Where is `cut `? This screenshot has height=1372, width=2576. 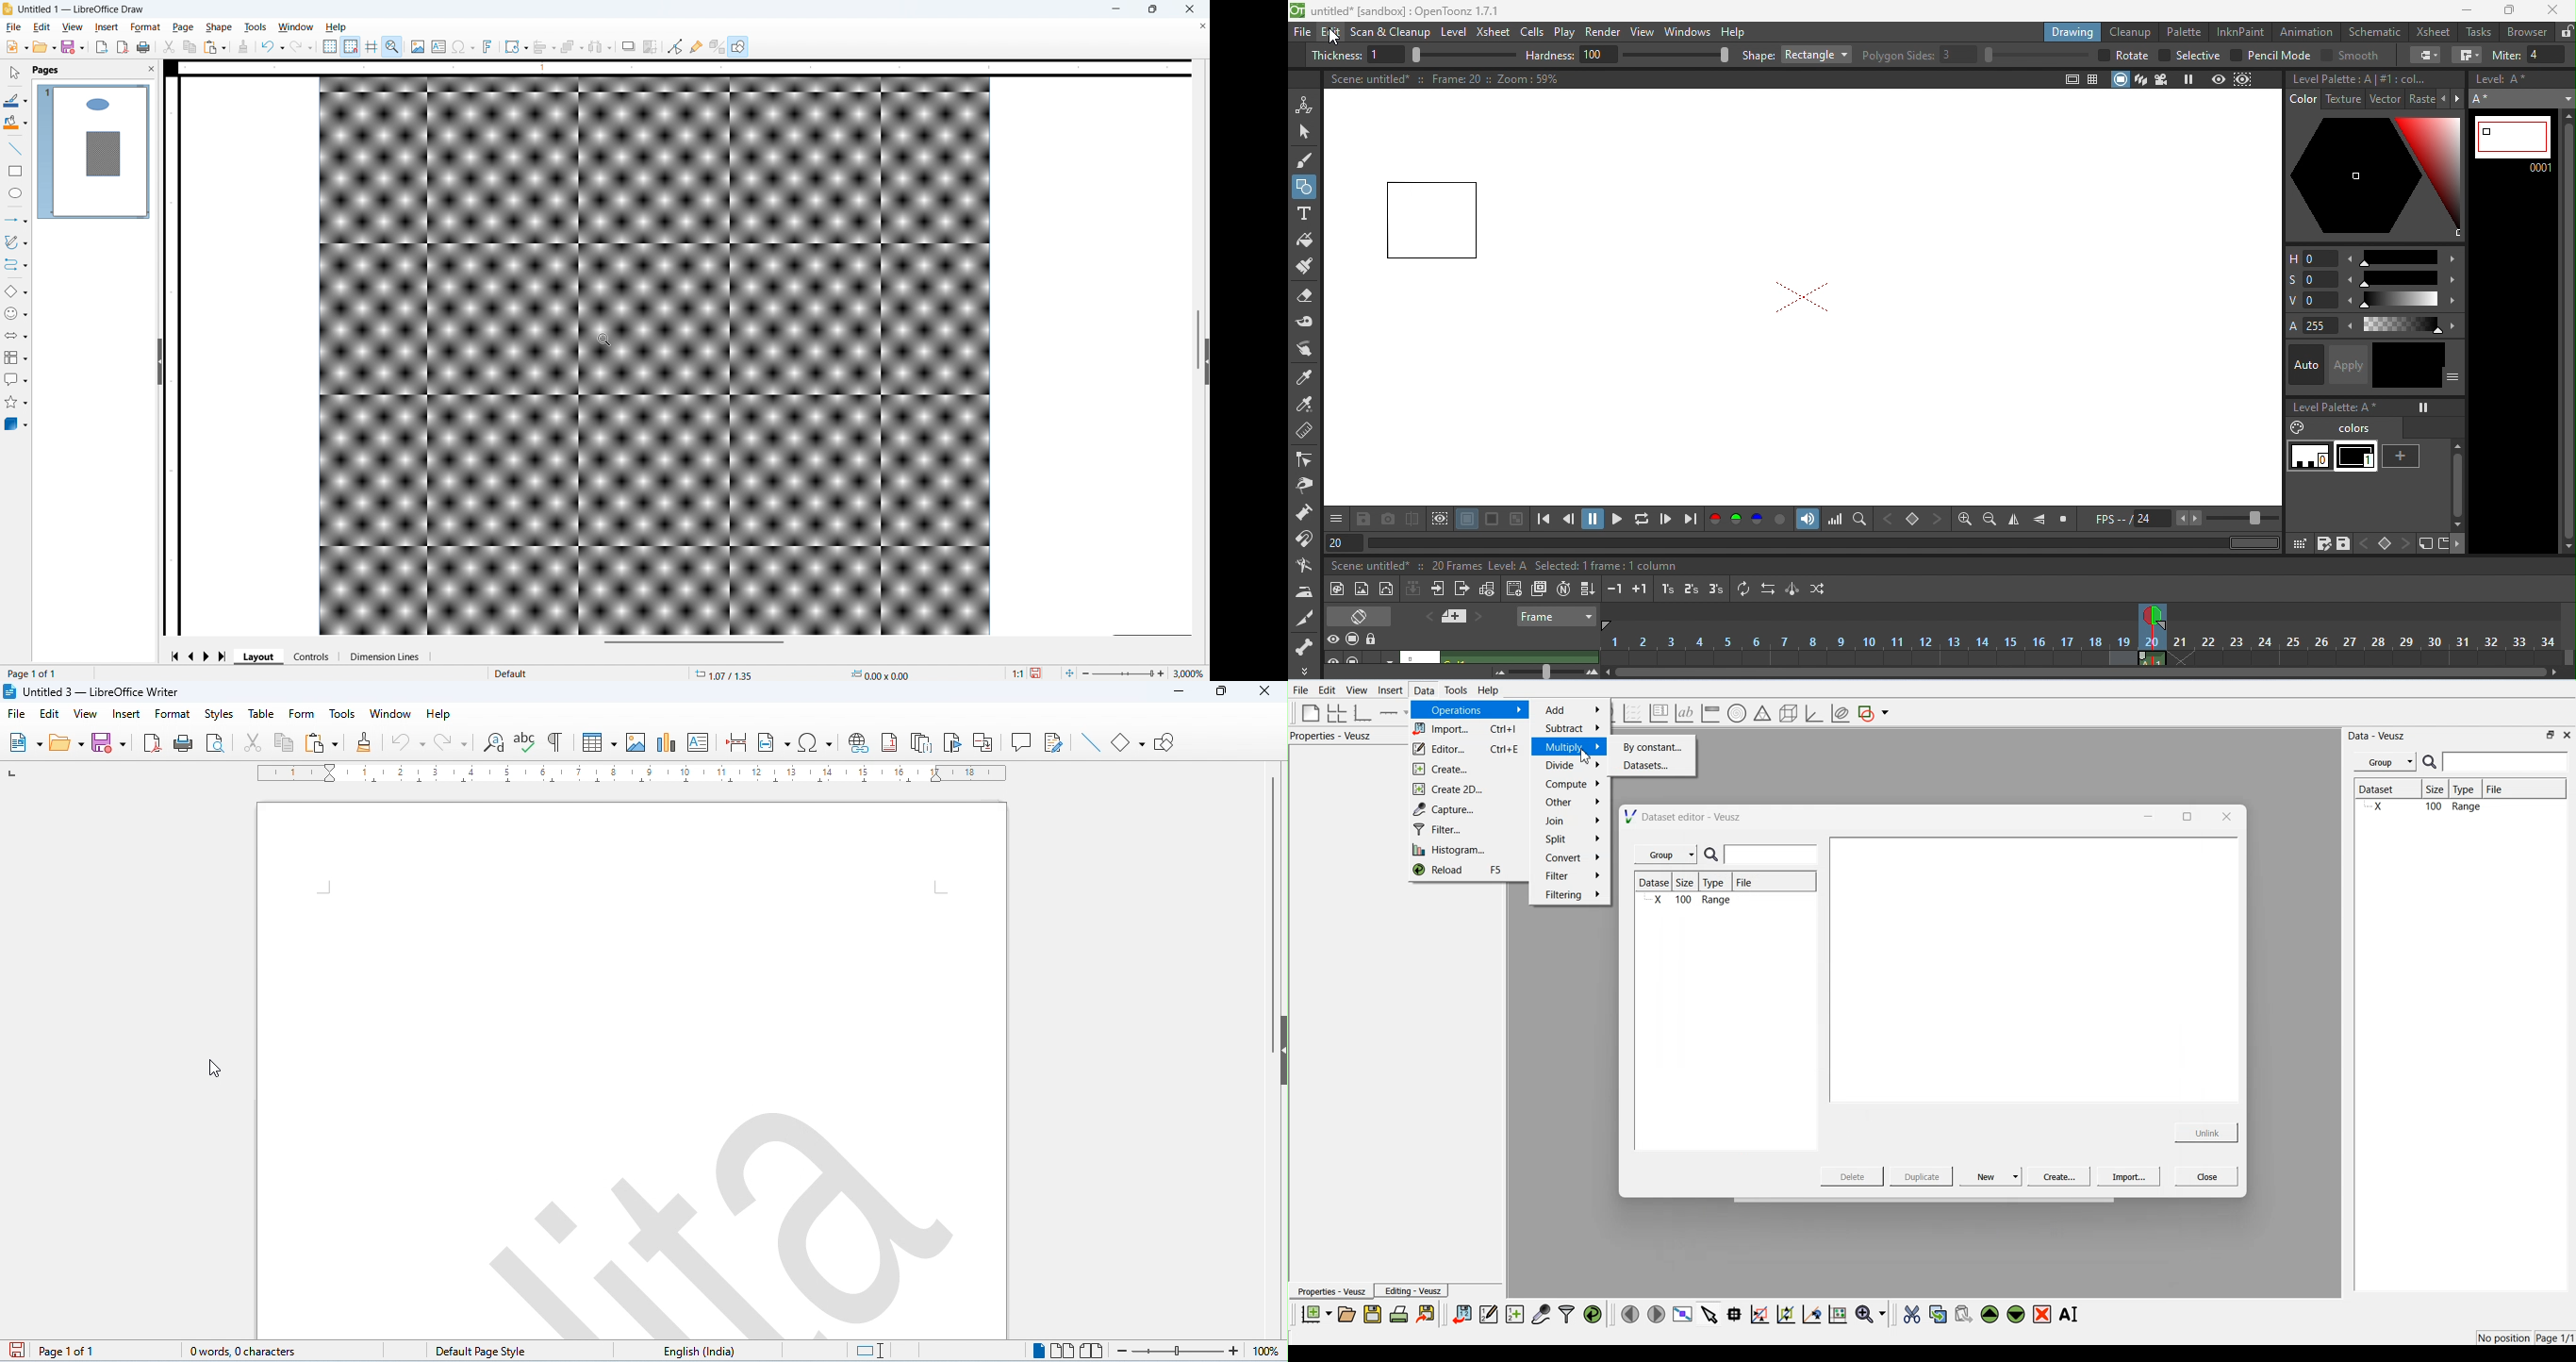 cut  is located at coordinates (170, 47).